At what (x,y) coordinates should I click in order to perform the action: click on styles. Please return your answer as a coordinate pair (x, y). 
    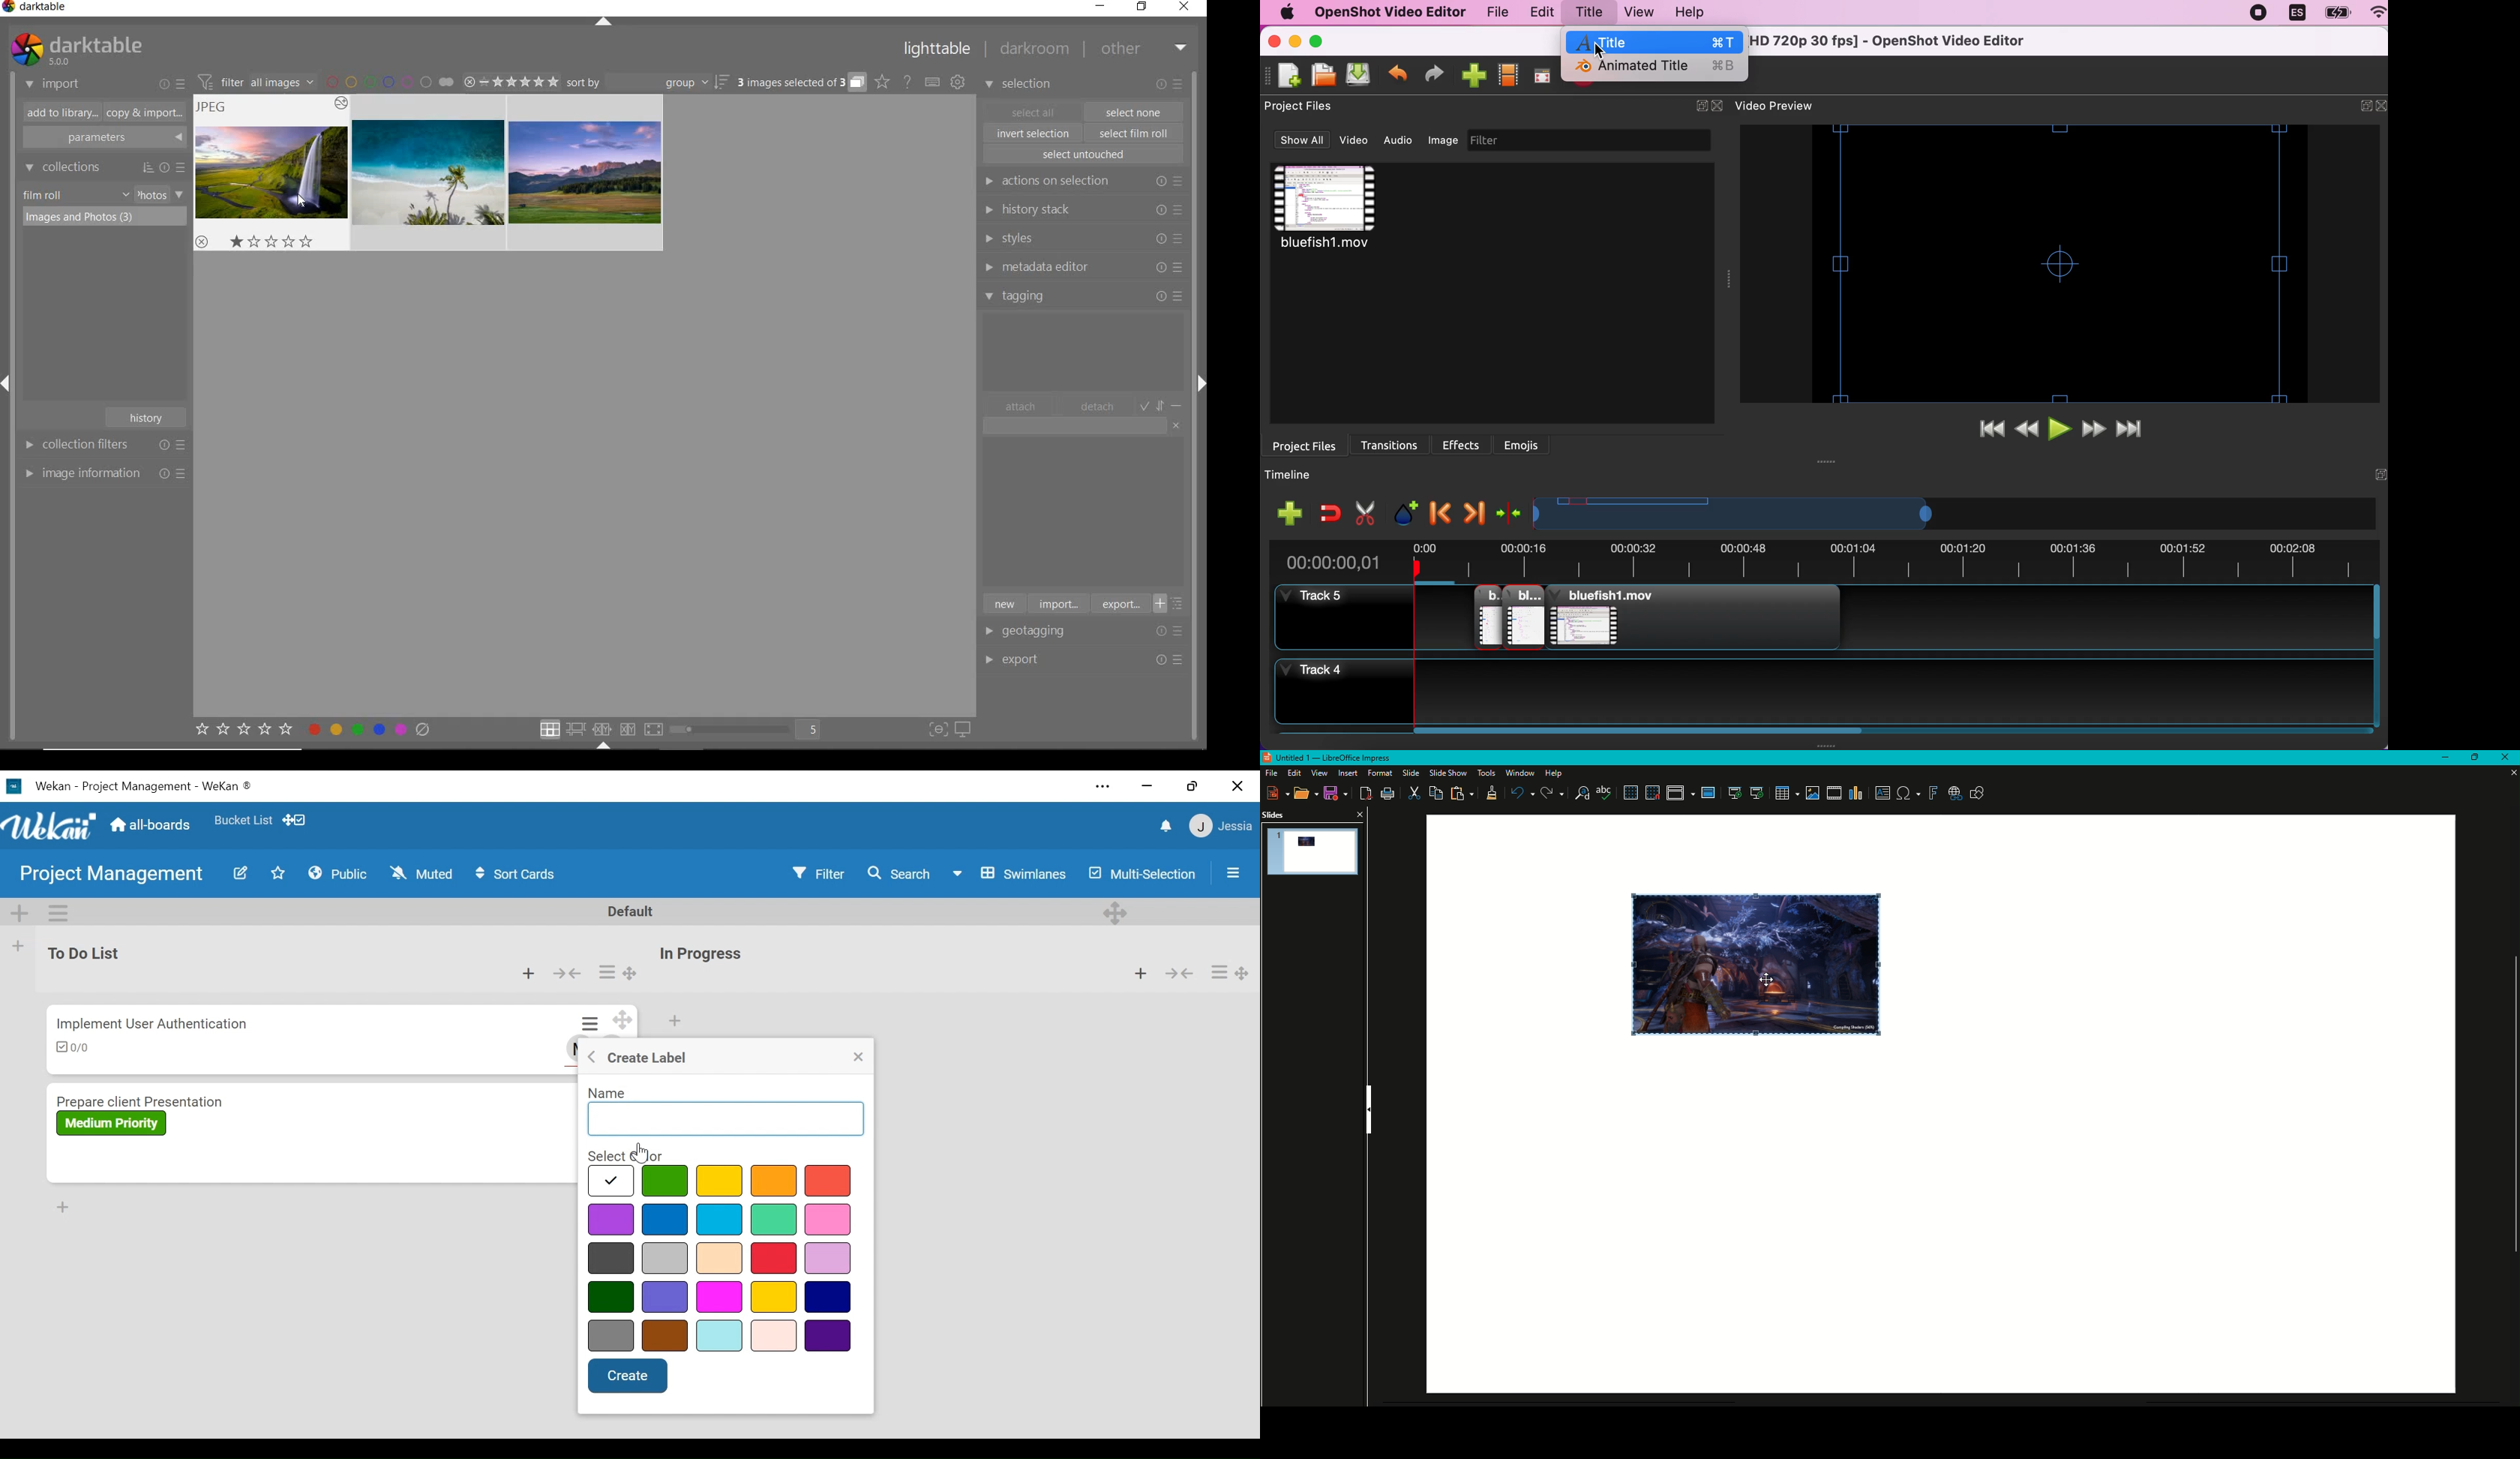
    Looking at the image, I should click on (1082, 239).